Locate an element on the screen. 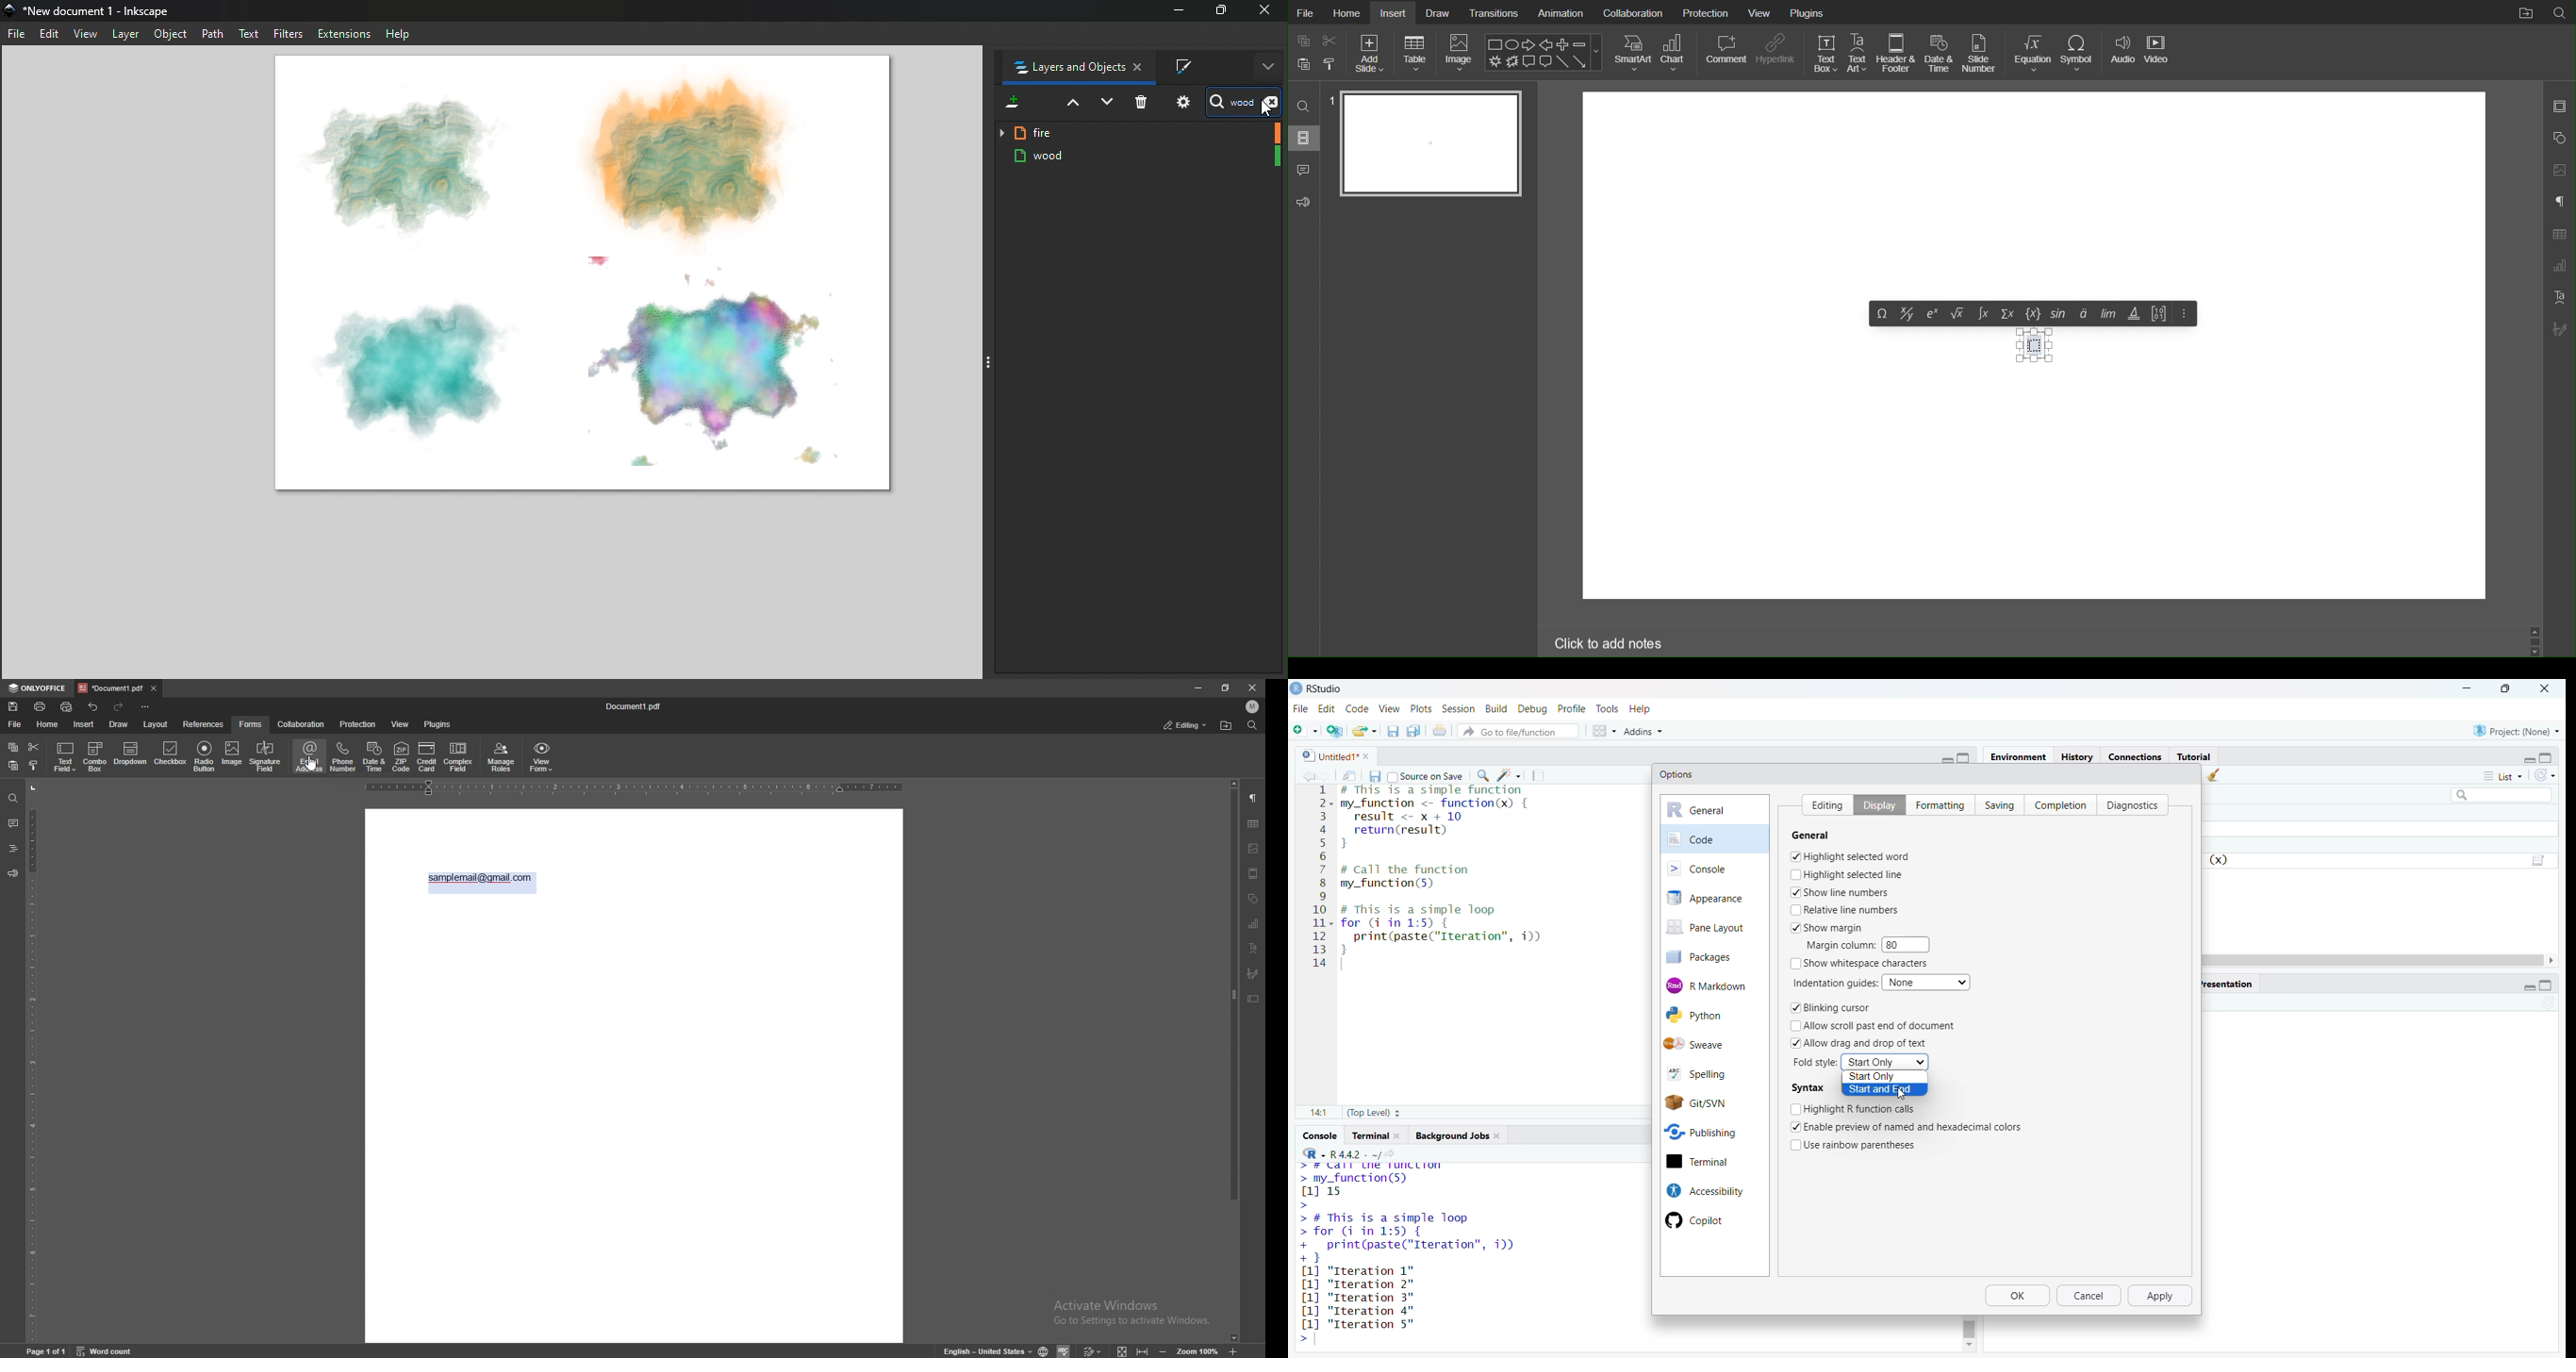 Image resolution: width=2576 pixels, height=1372 pixels. script is located at coordinates (2541, 858).